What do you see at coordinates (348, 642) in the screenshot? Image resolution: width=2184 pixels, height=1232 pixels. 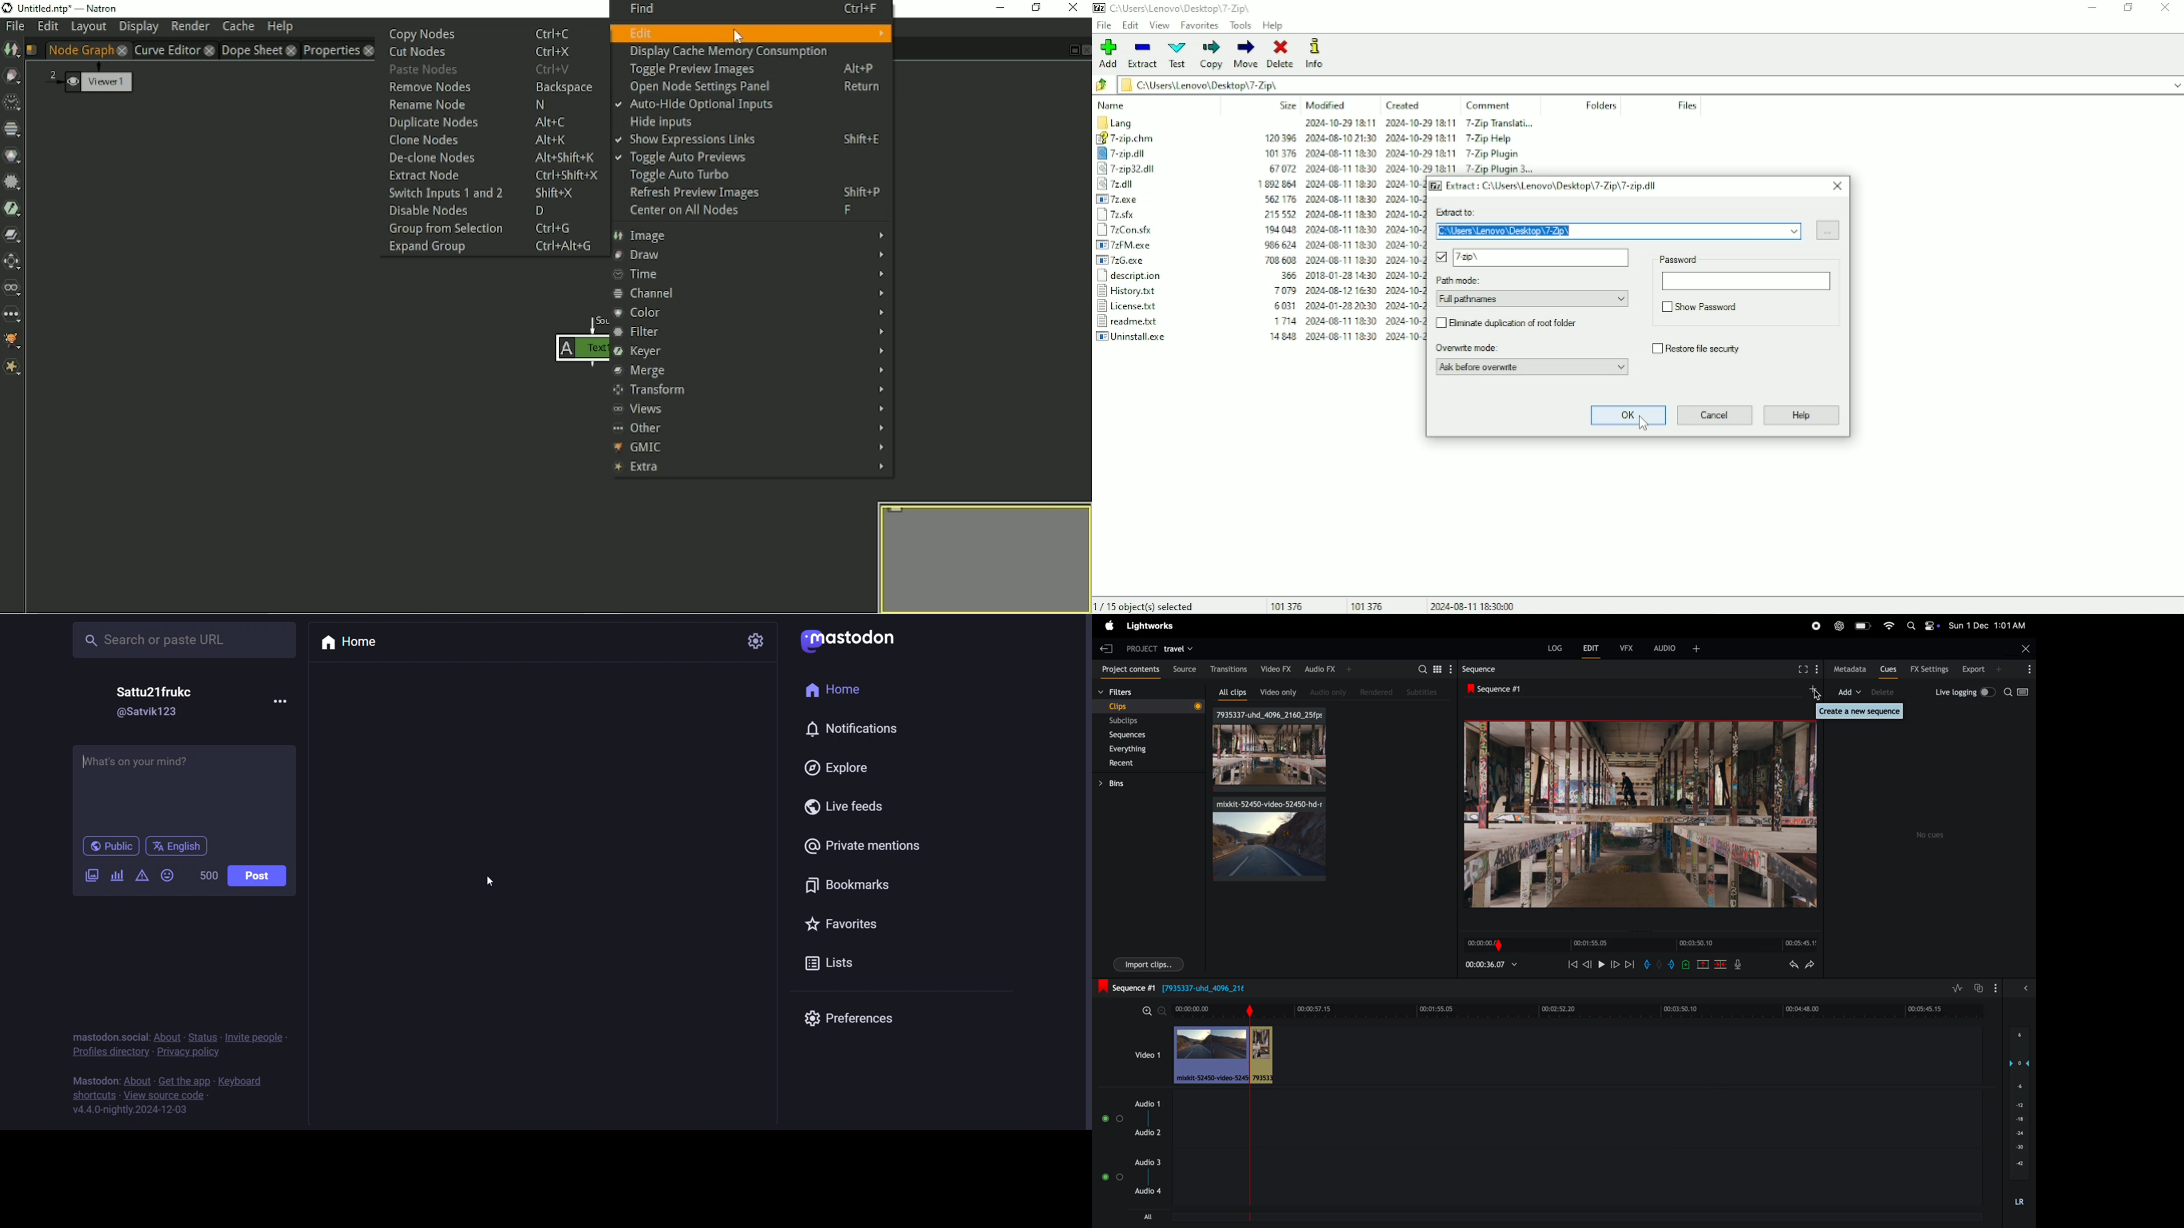 I see `home` at bounding box center [348, 642].